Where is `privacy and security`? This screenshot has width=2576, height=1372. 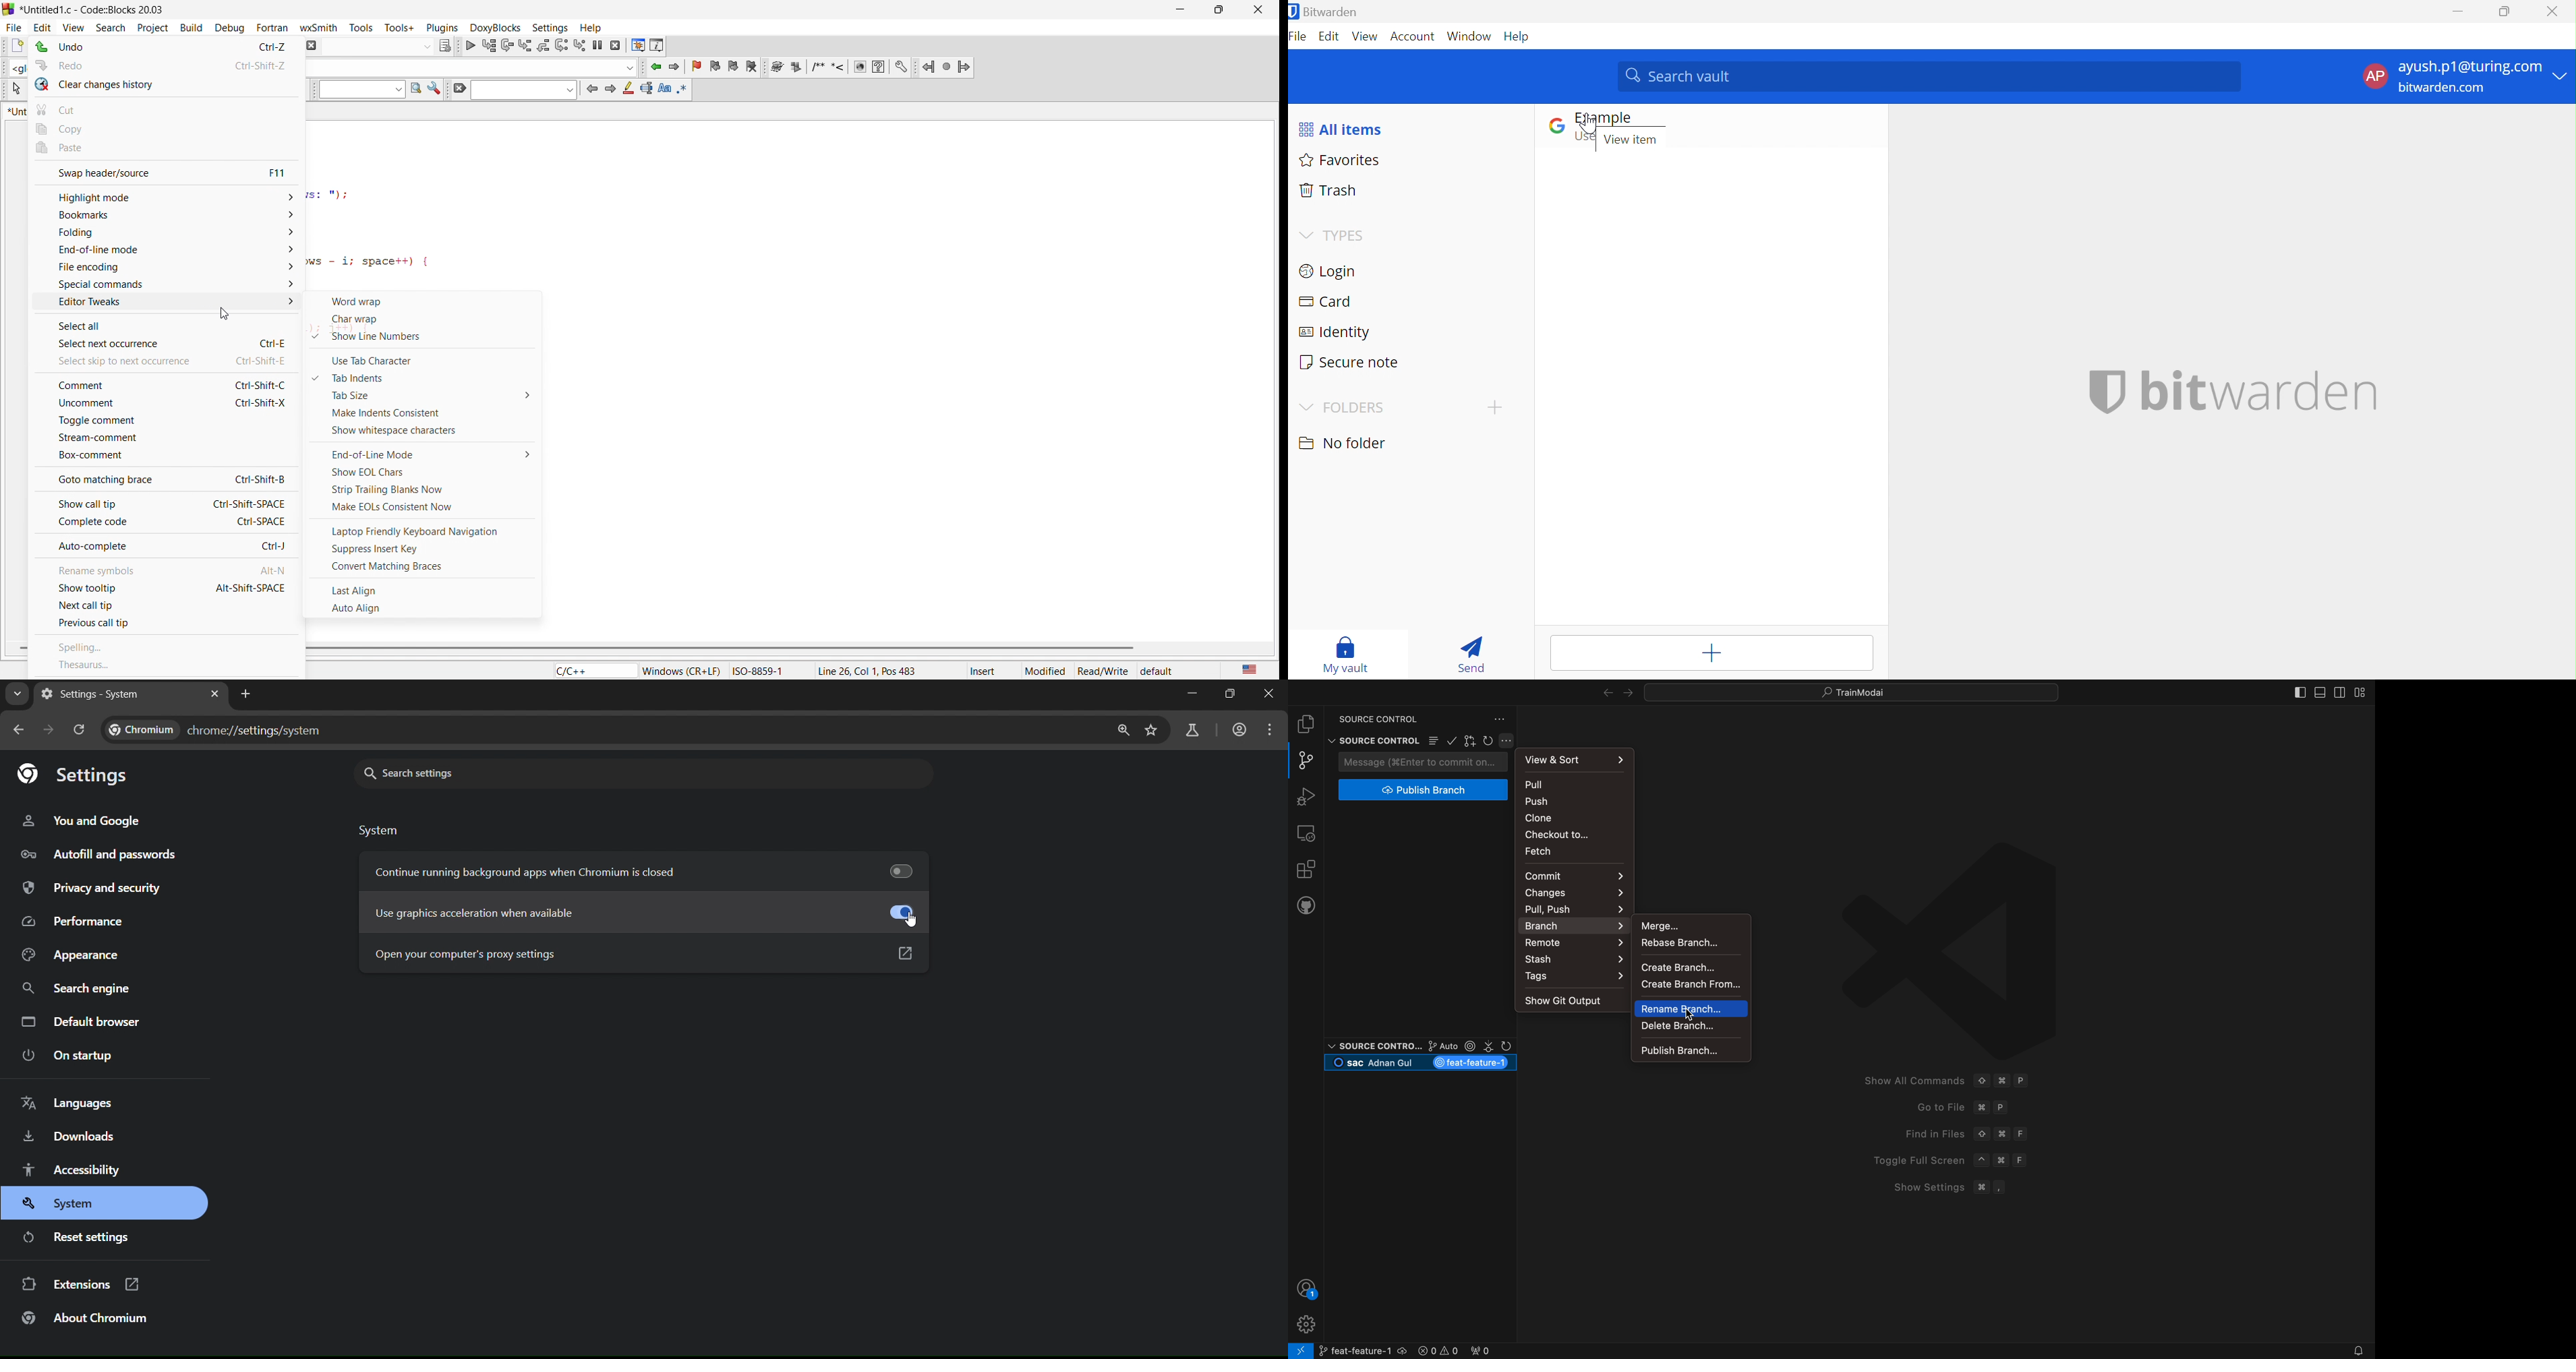 privacy and security is located at coordinates (97, 884).